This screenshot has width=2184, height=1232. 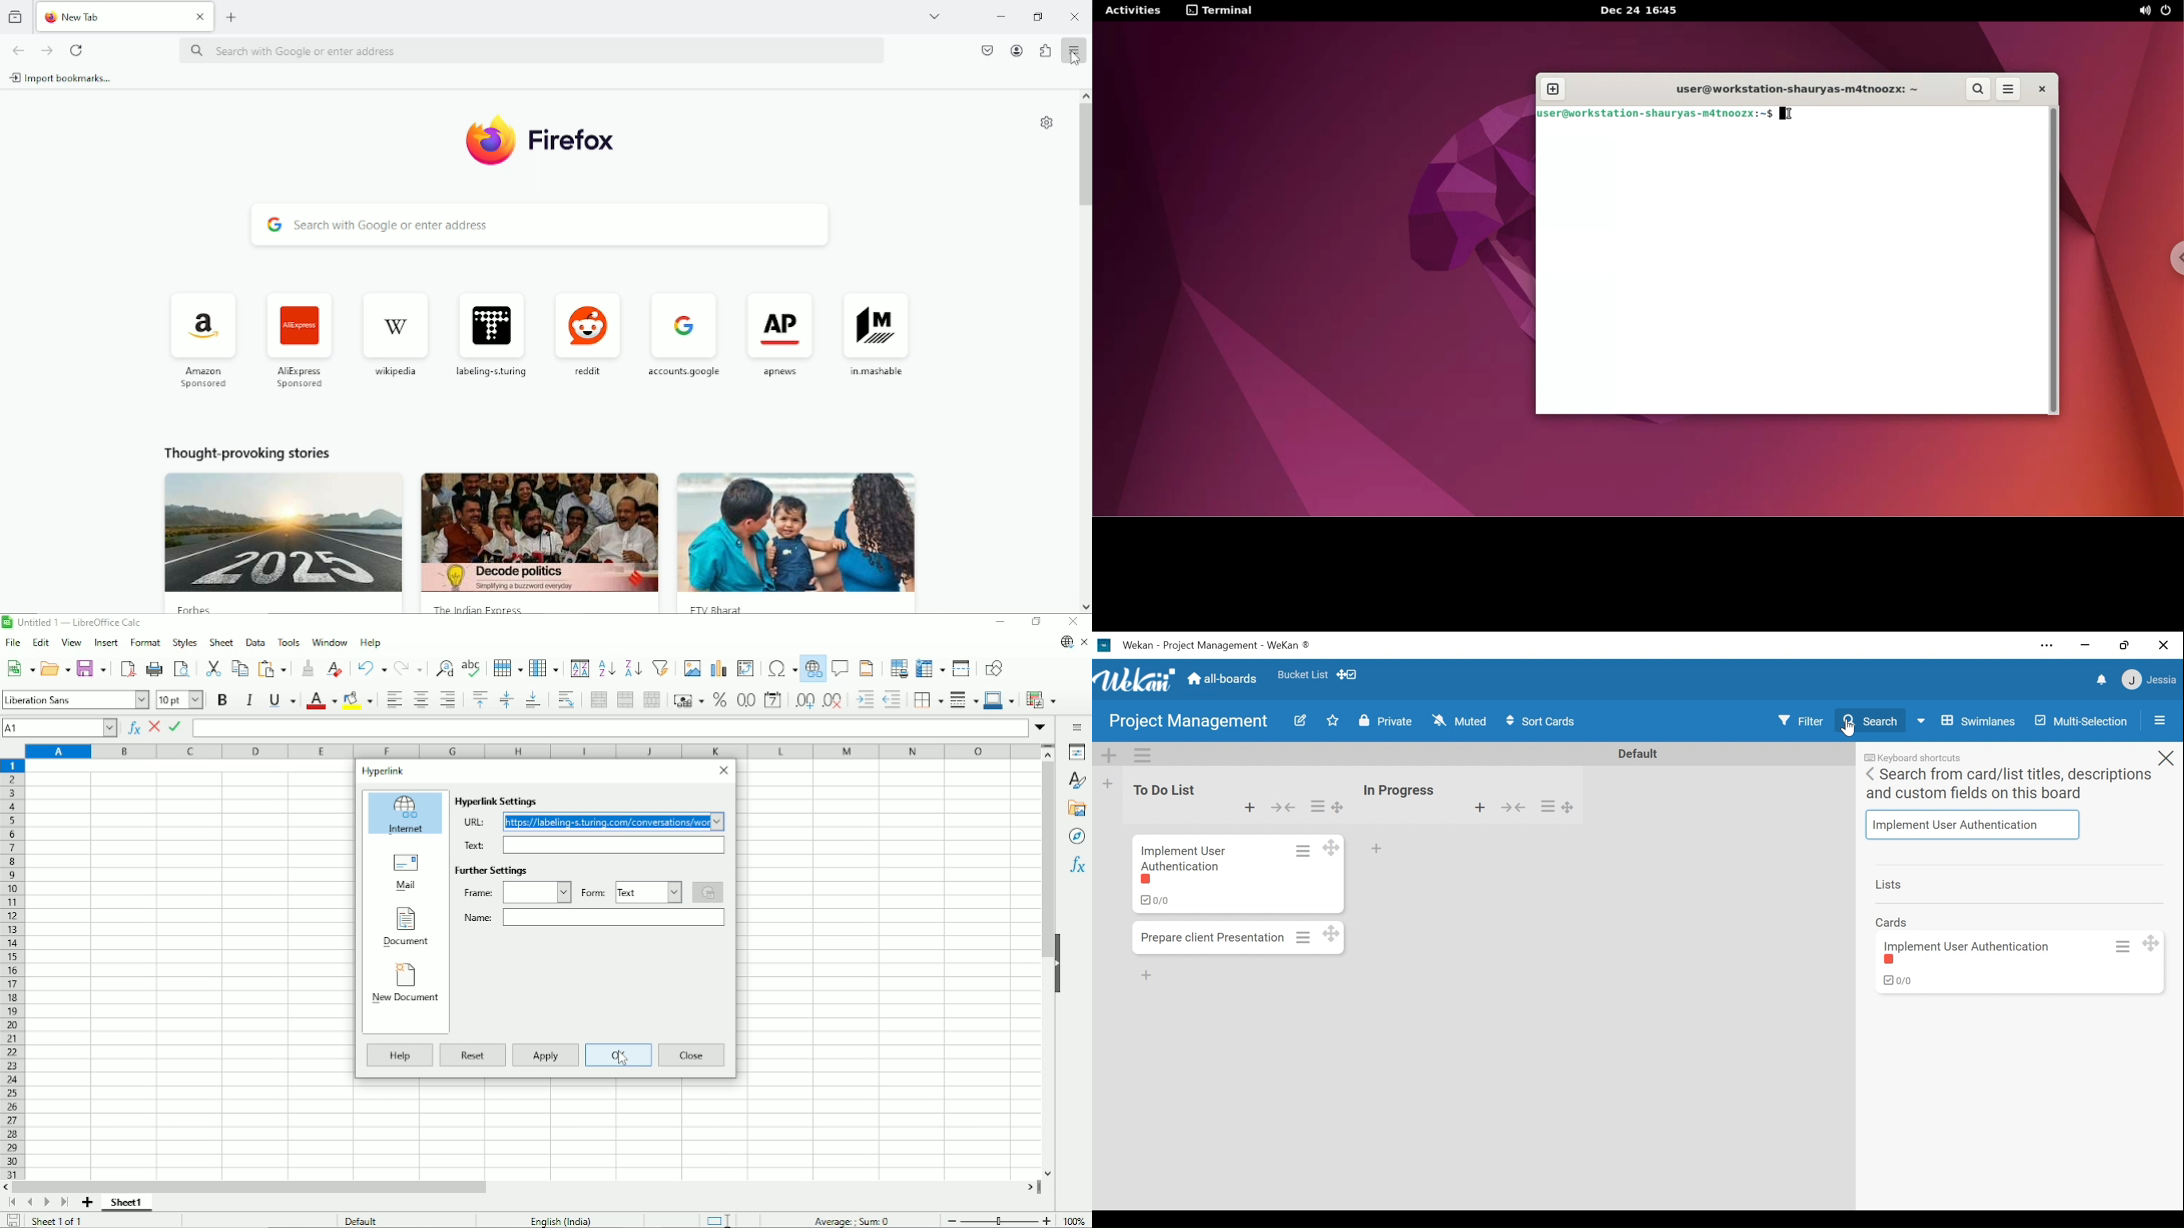 What do you see at coordinates (1187, 720) in the screenshot?
I see `Board Name` at bounding box center [1187, 720].